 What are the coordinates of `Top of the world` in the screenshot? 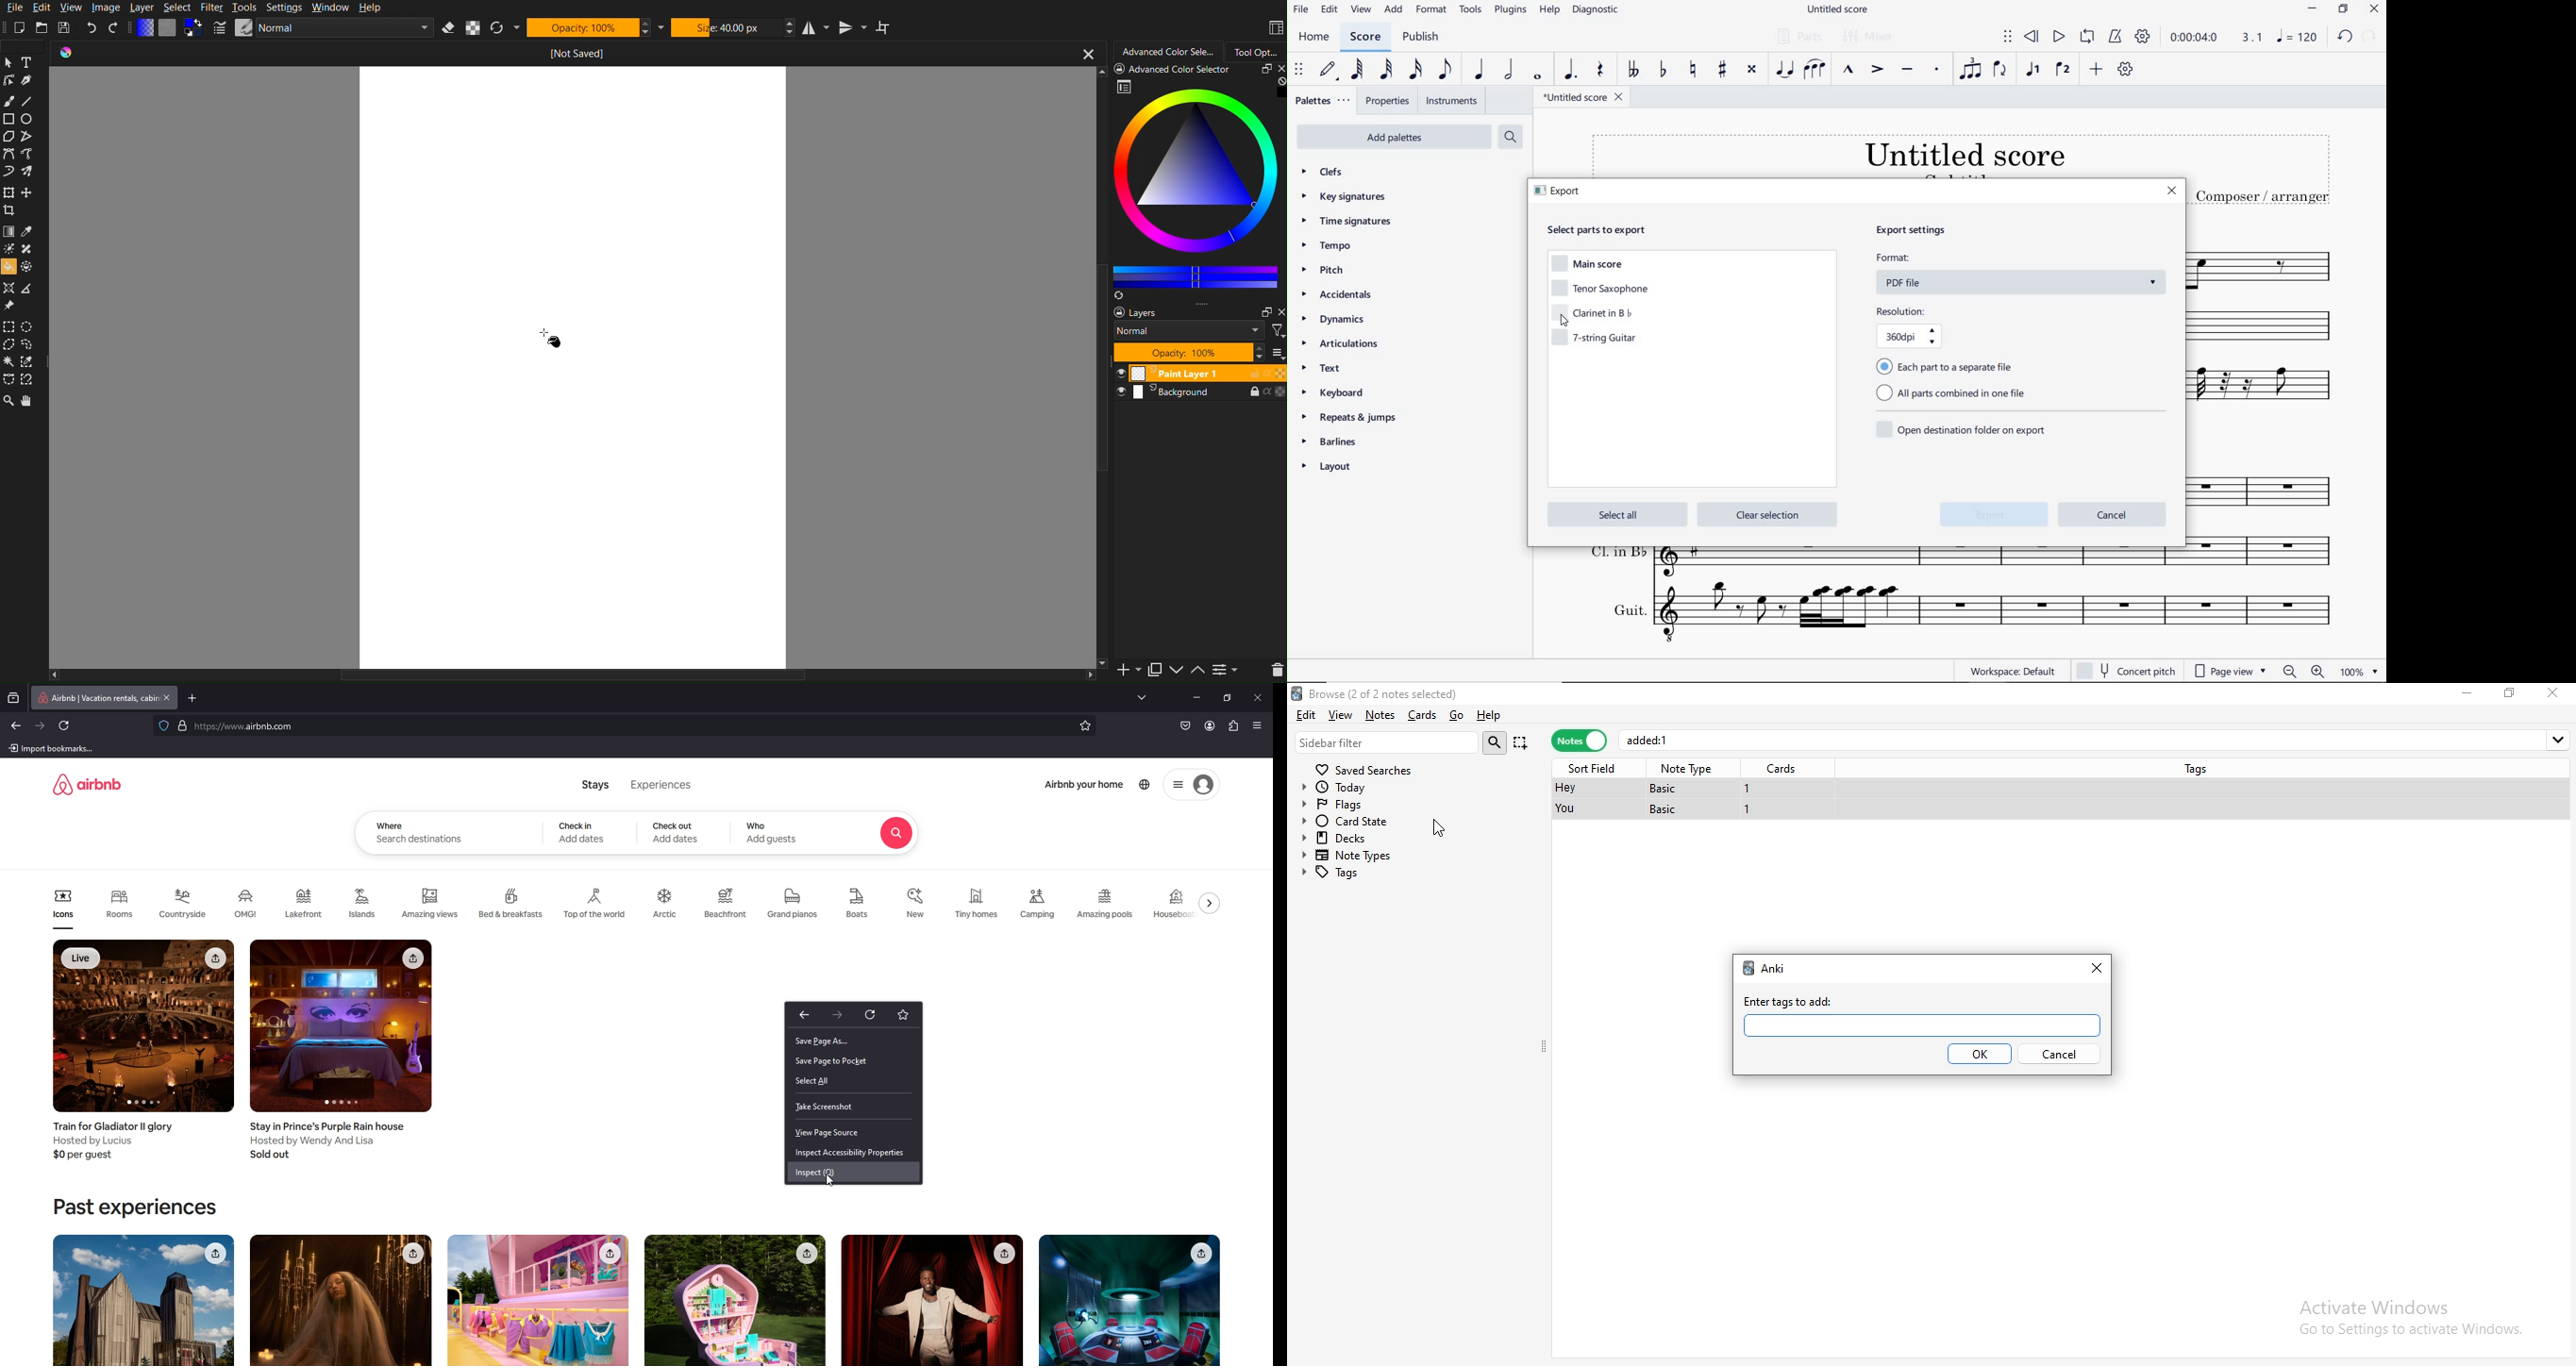 It's located at (597, 904).